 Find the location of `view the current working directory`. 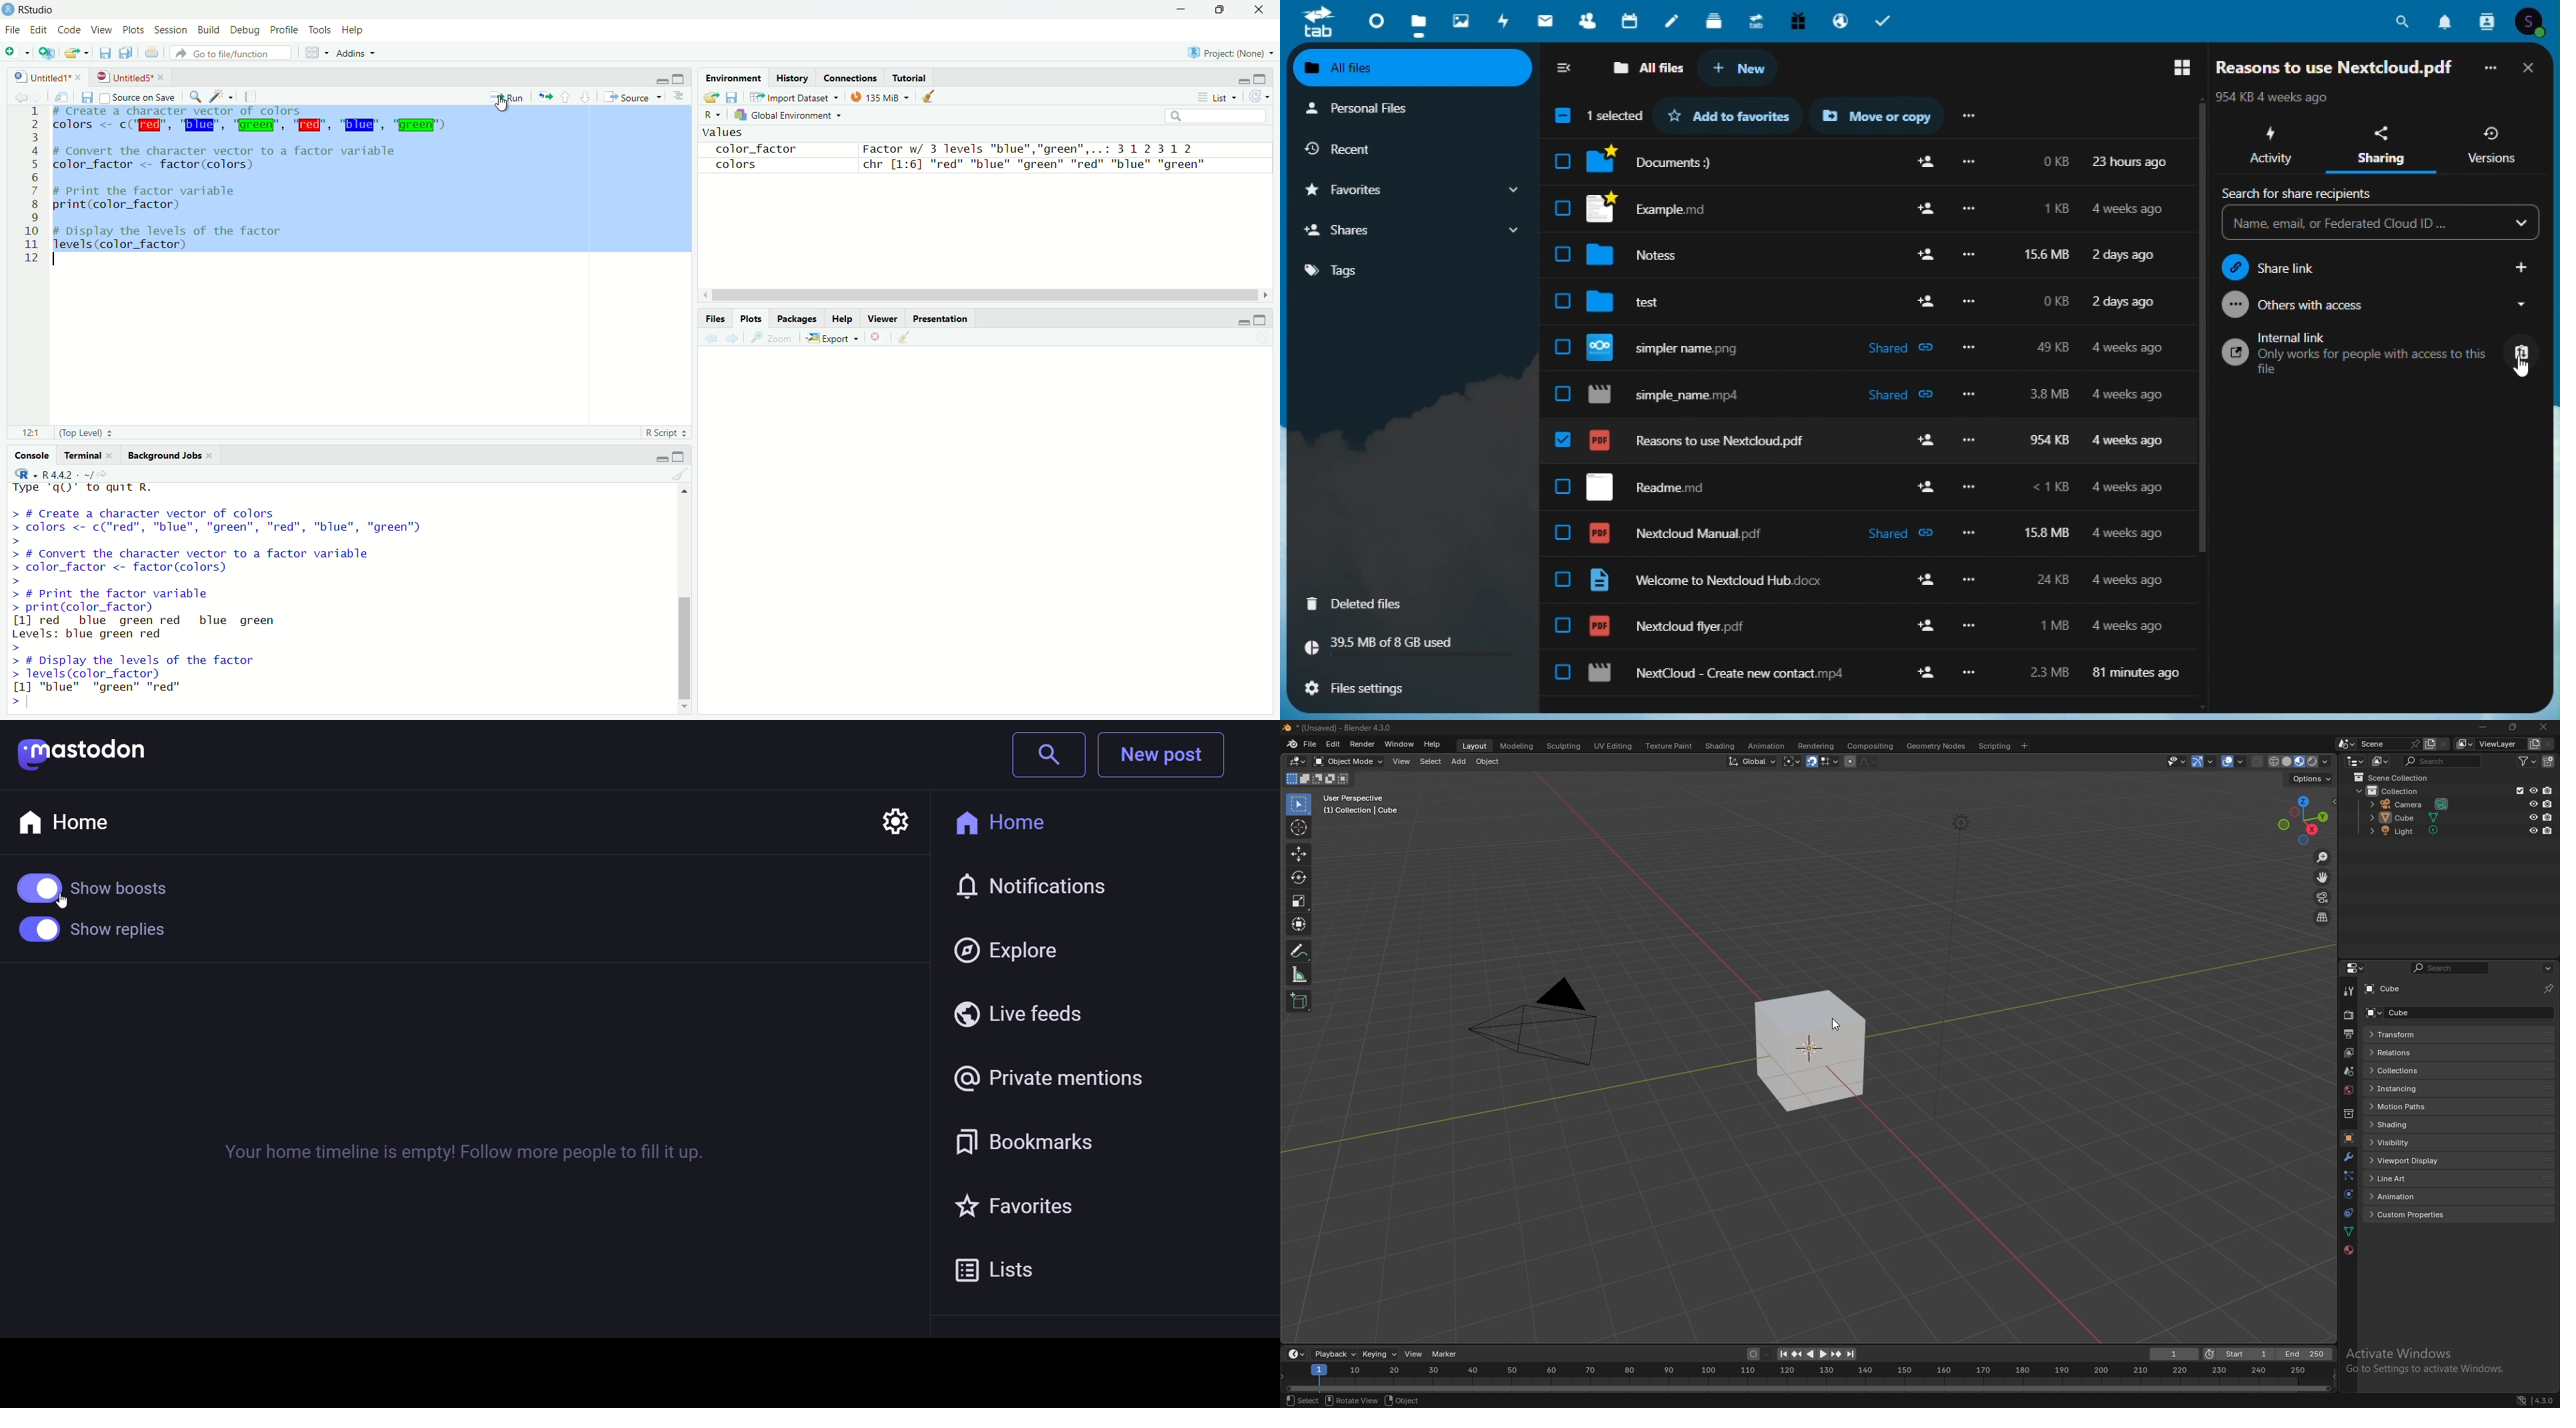

view the current working directory is located at coordinates (108, 476).